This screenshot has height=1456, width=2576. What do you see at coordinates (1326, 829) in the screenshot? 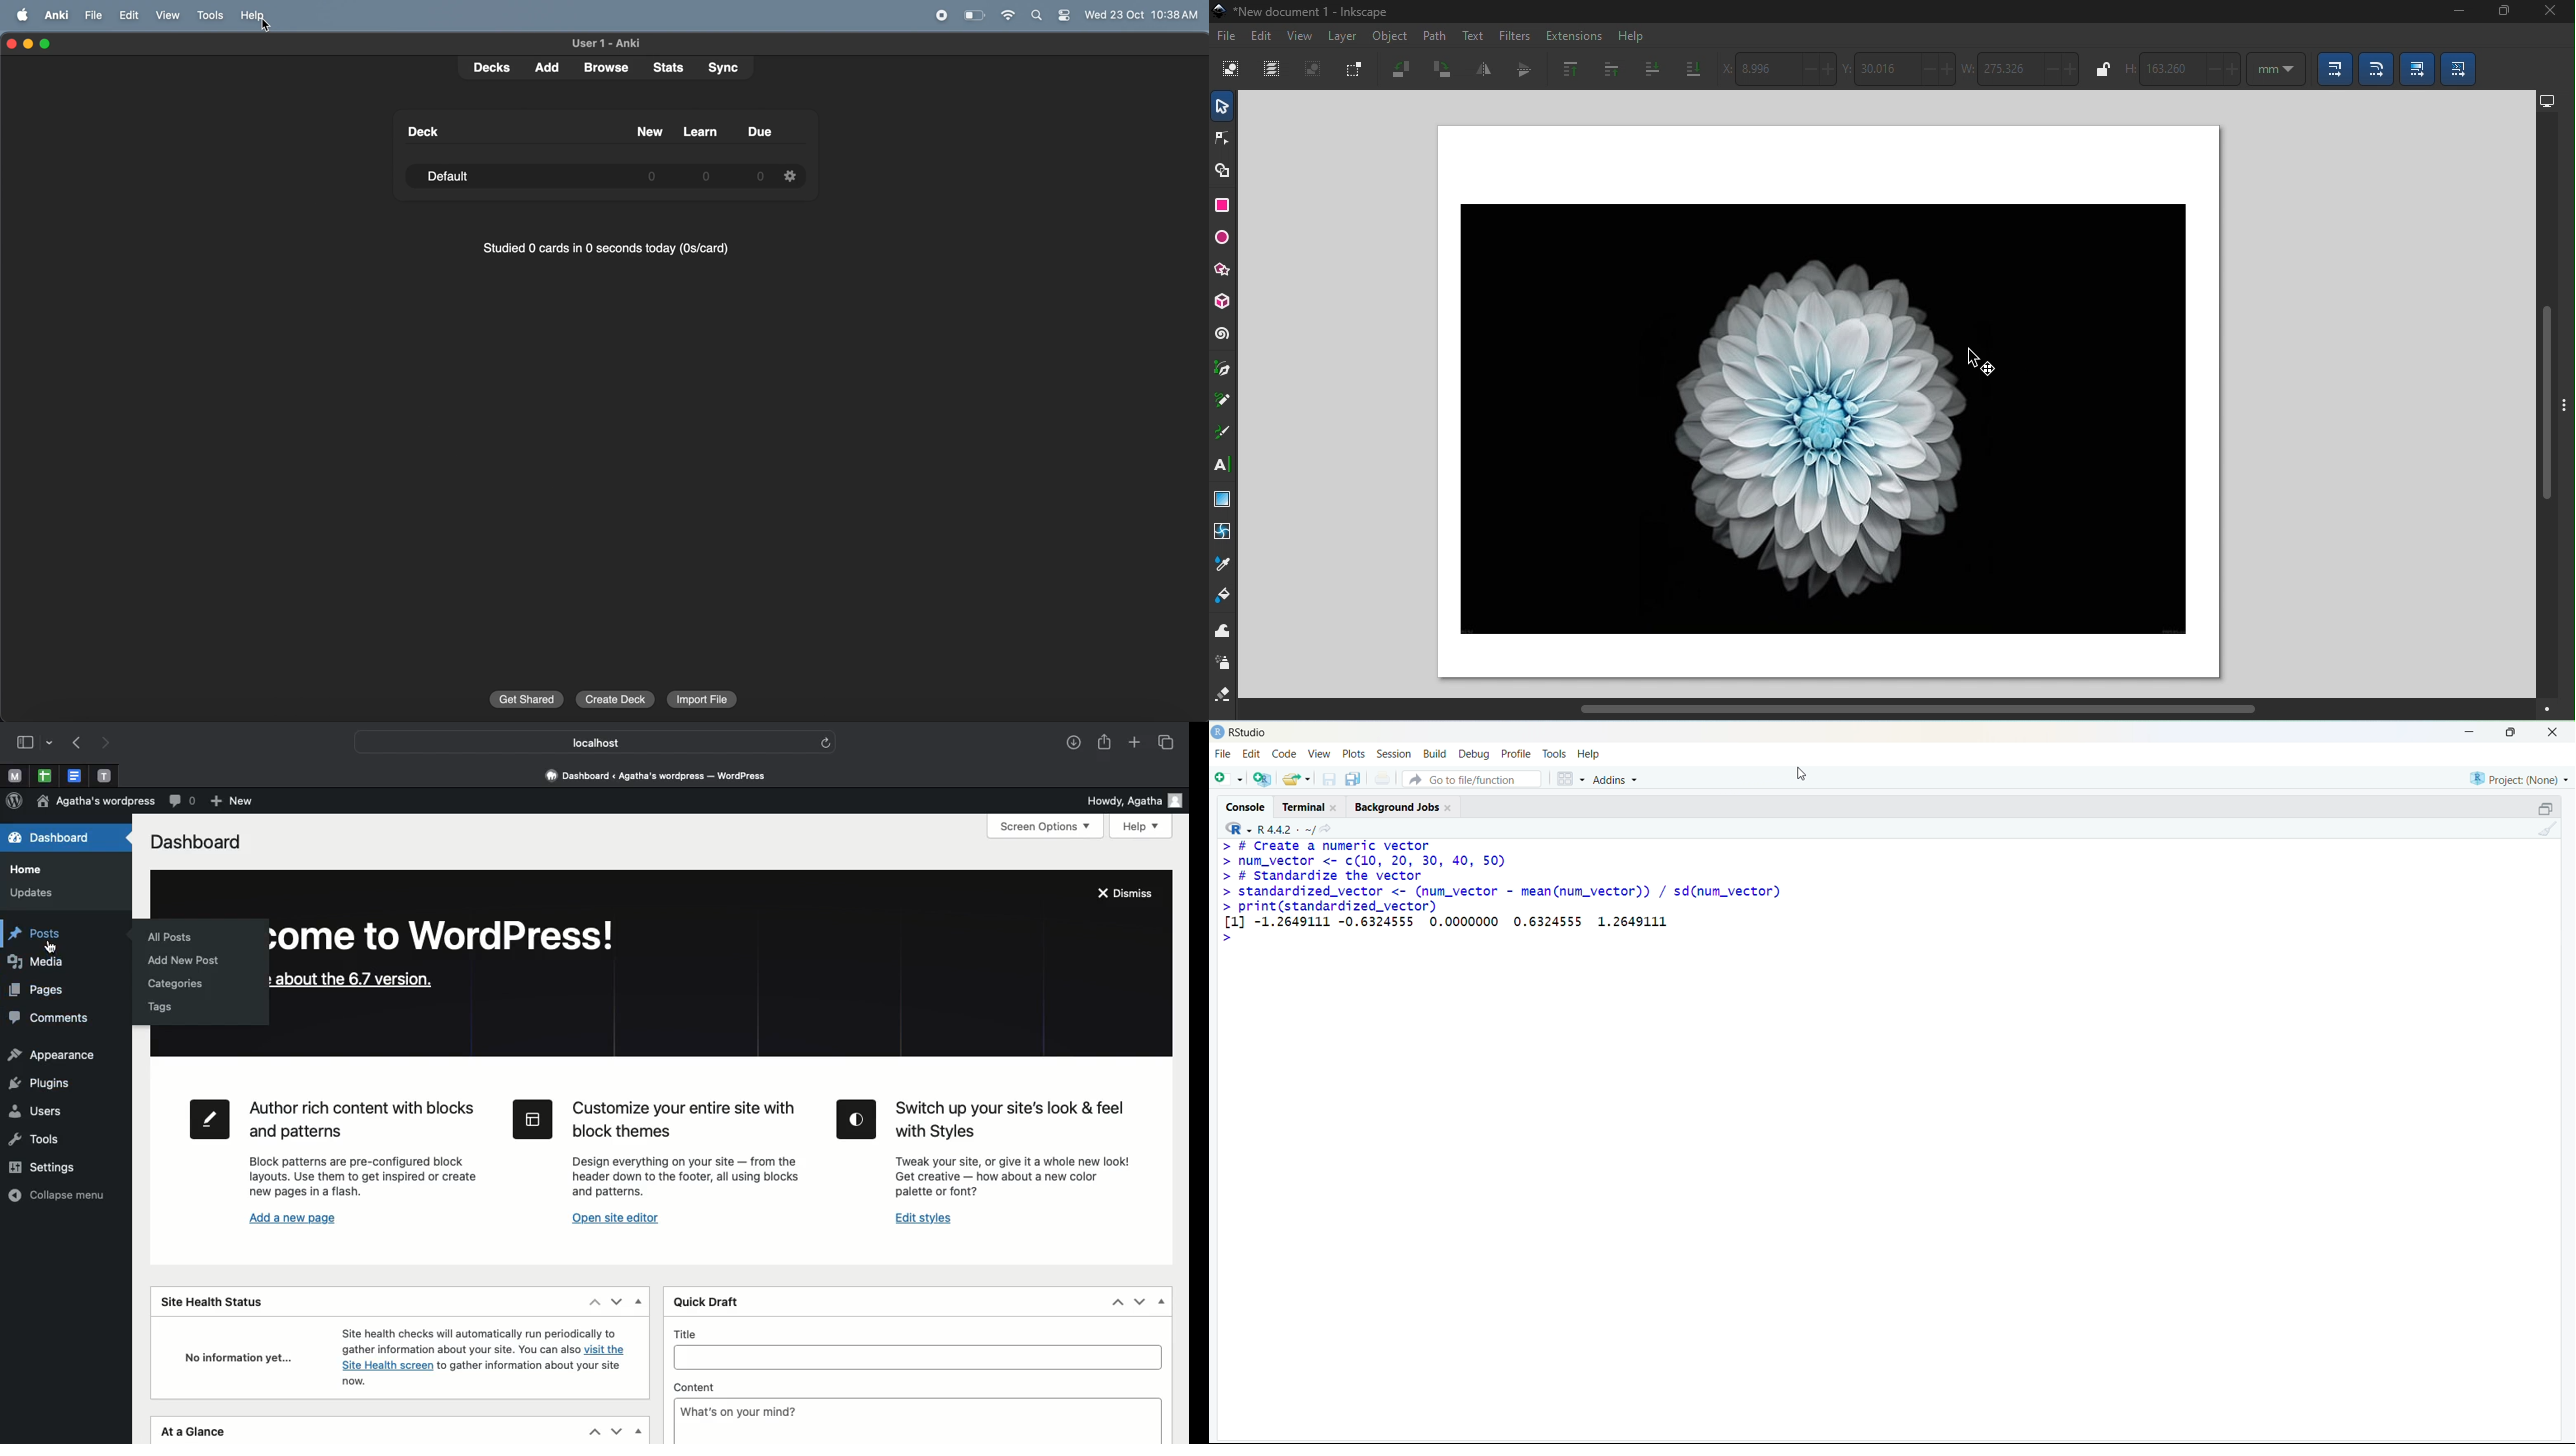
I see `share icon` at bounding box center [1326, 829].